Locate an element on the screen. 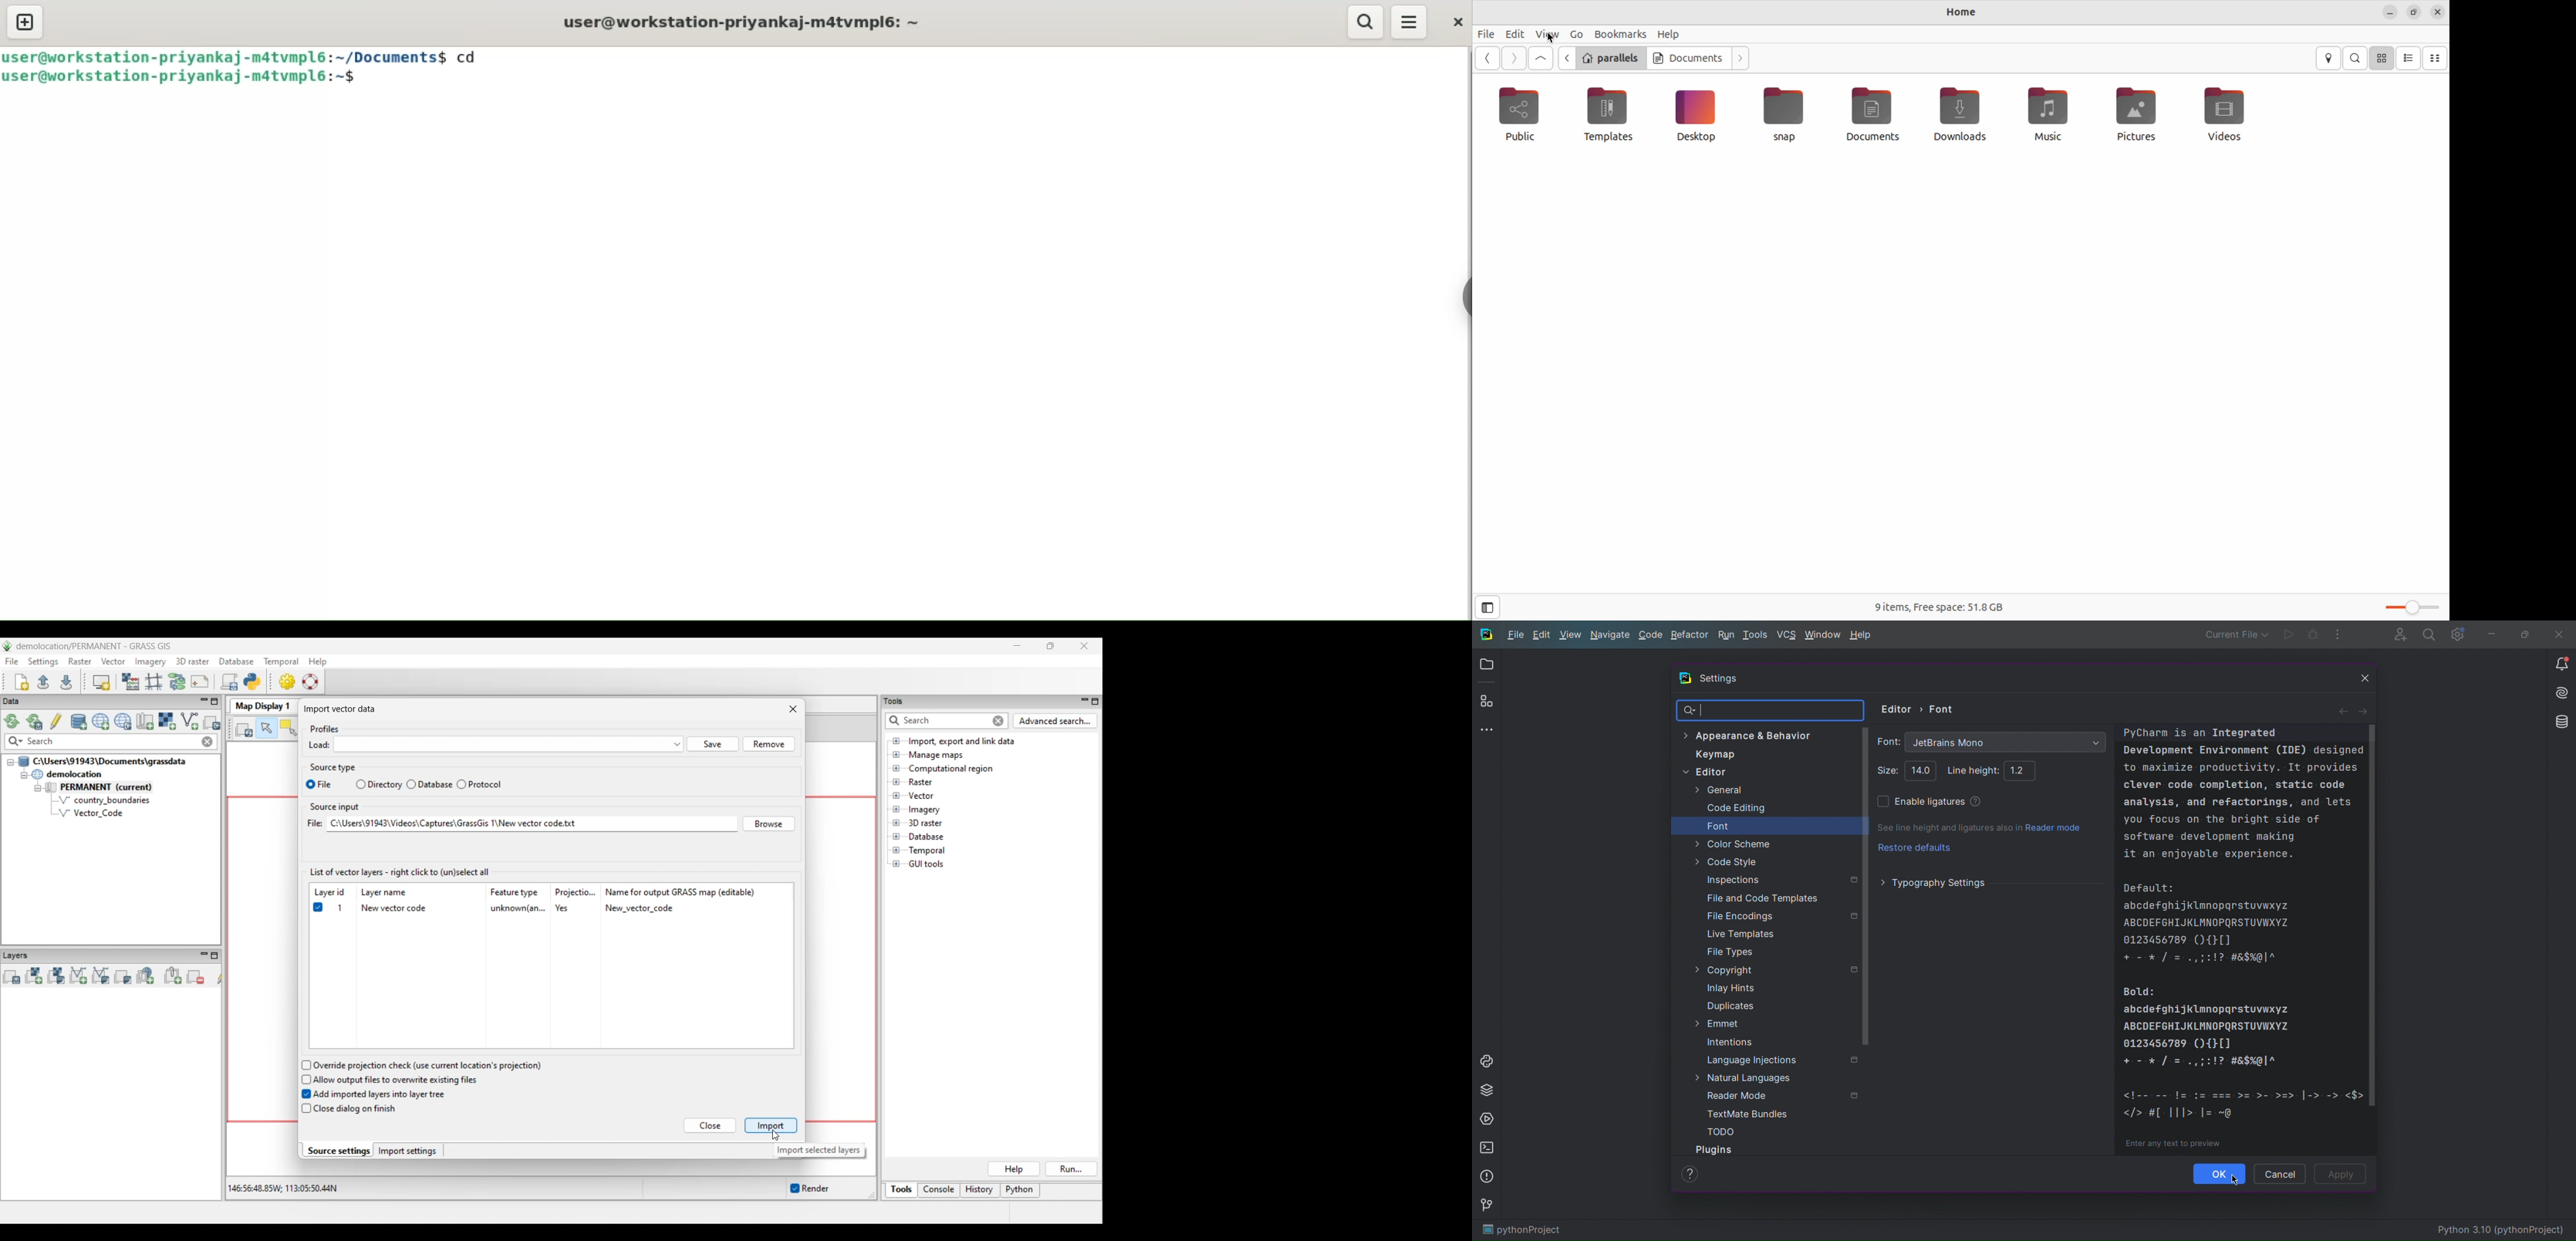 The image size is (2576, 1260). downloads is located at coordinates (1961, 117).